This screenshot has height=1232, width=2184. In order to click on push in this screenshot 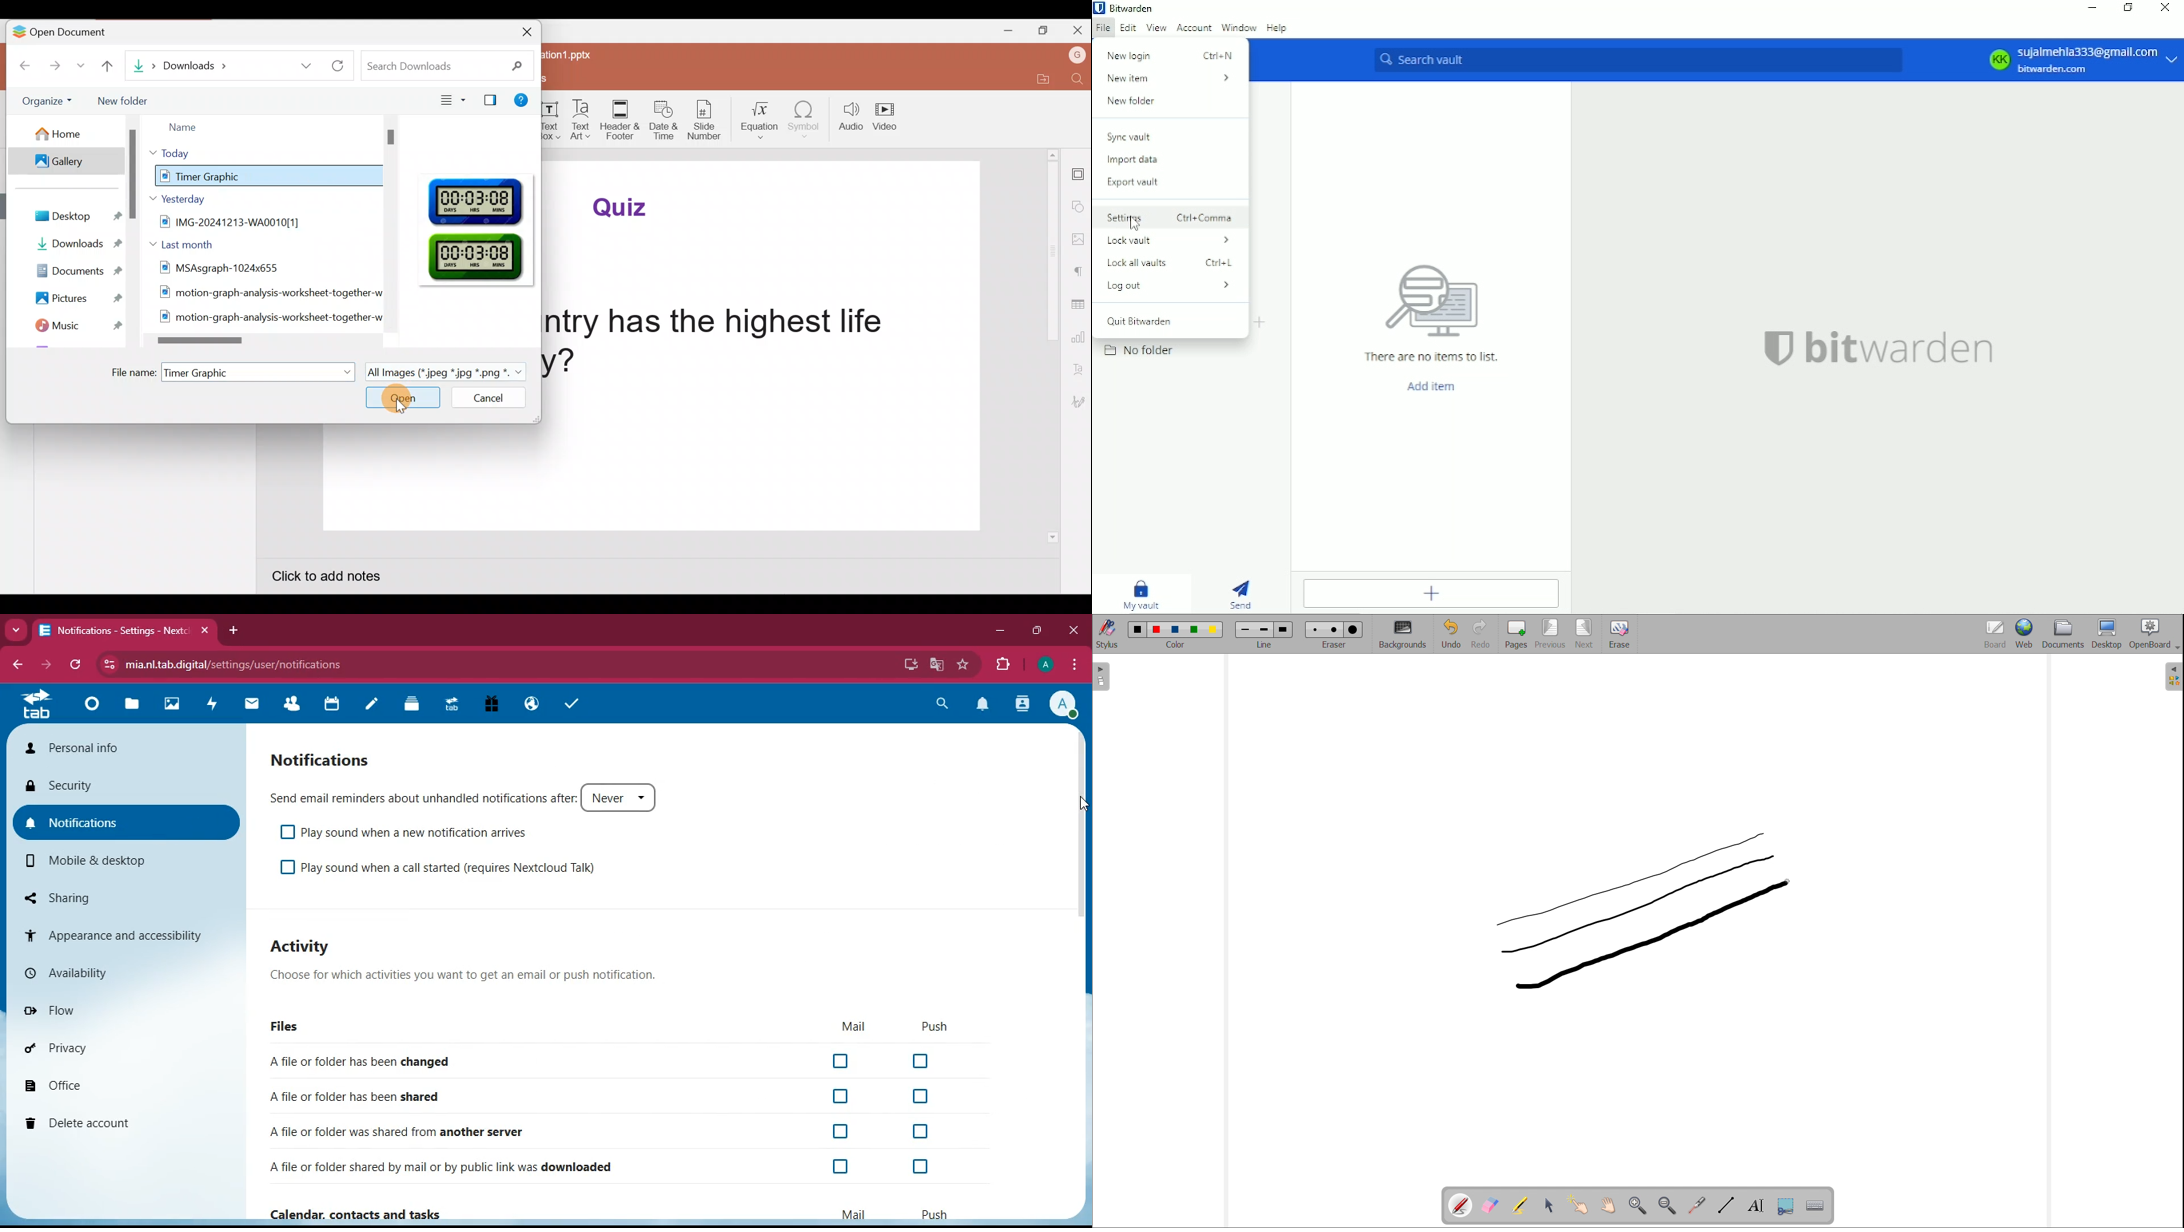, I will do `click(937, 1027)`.